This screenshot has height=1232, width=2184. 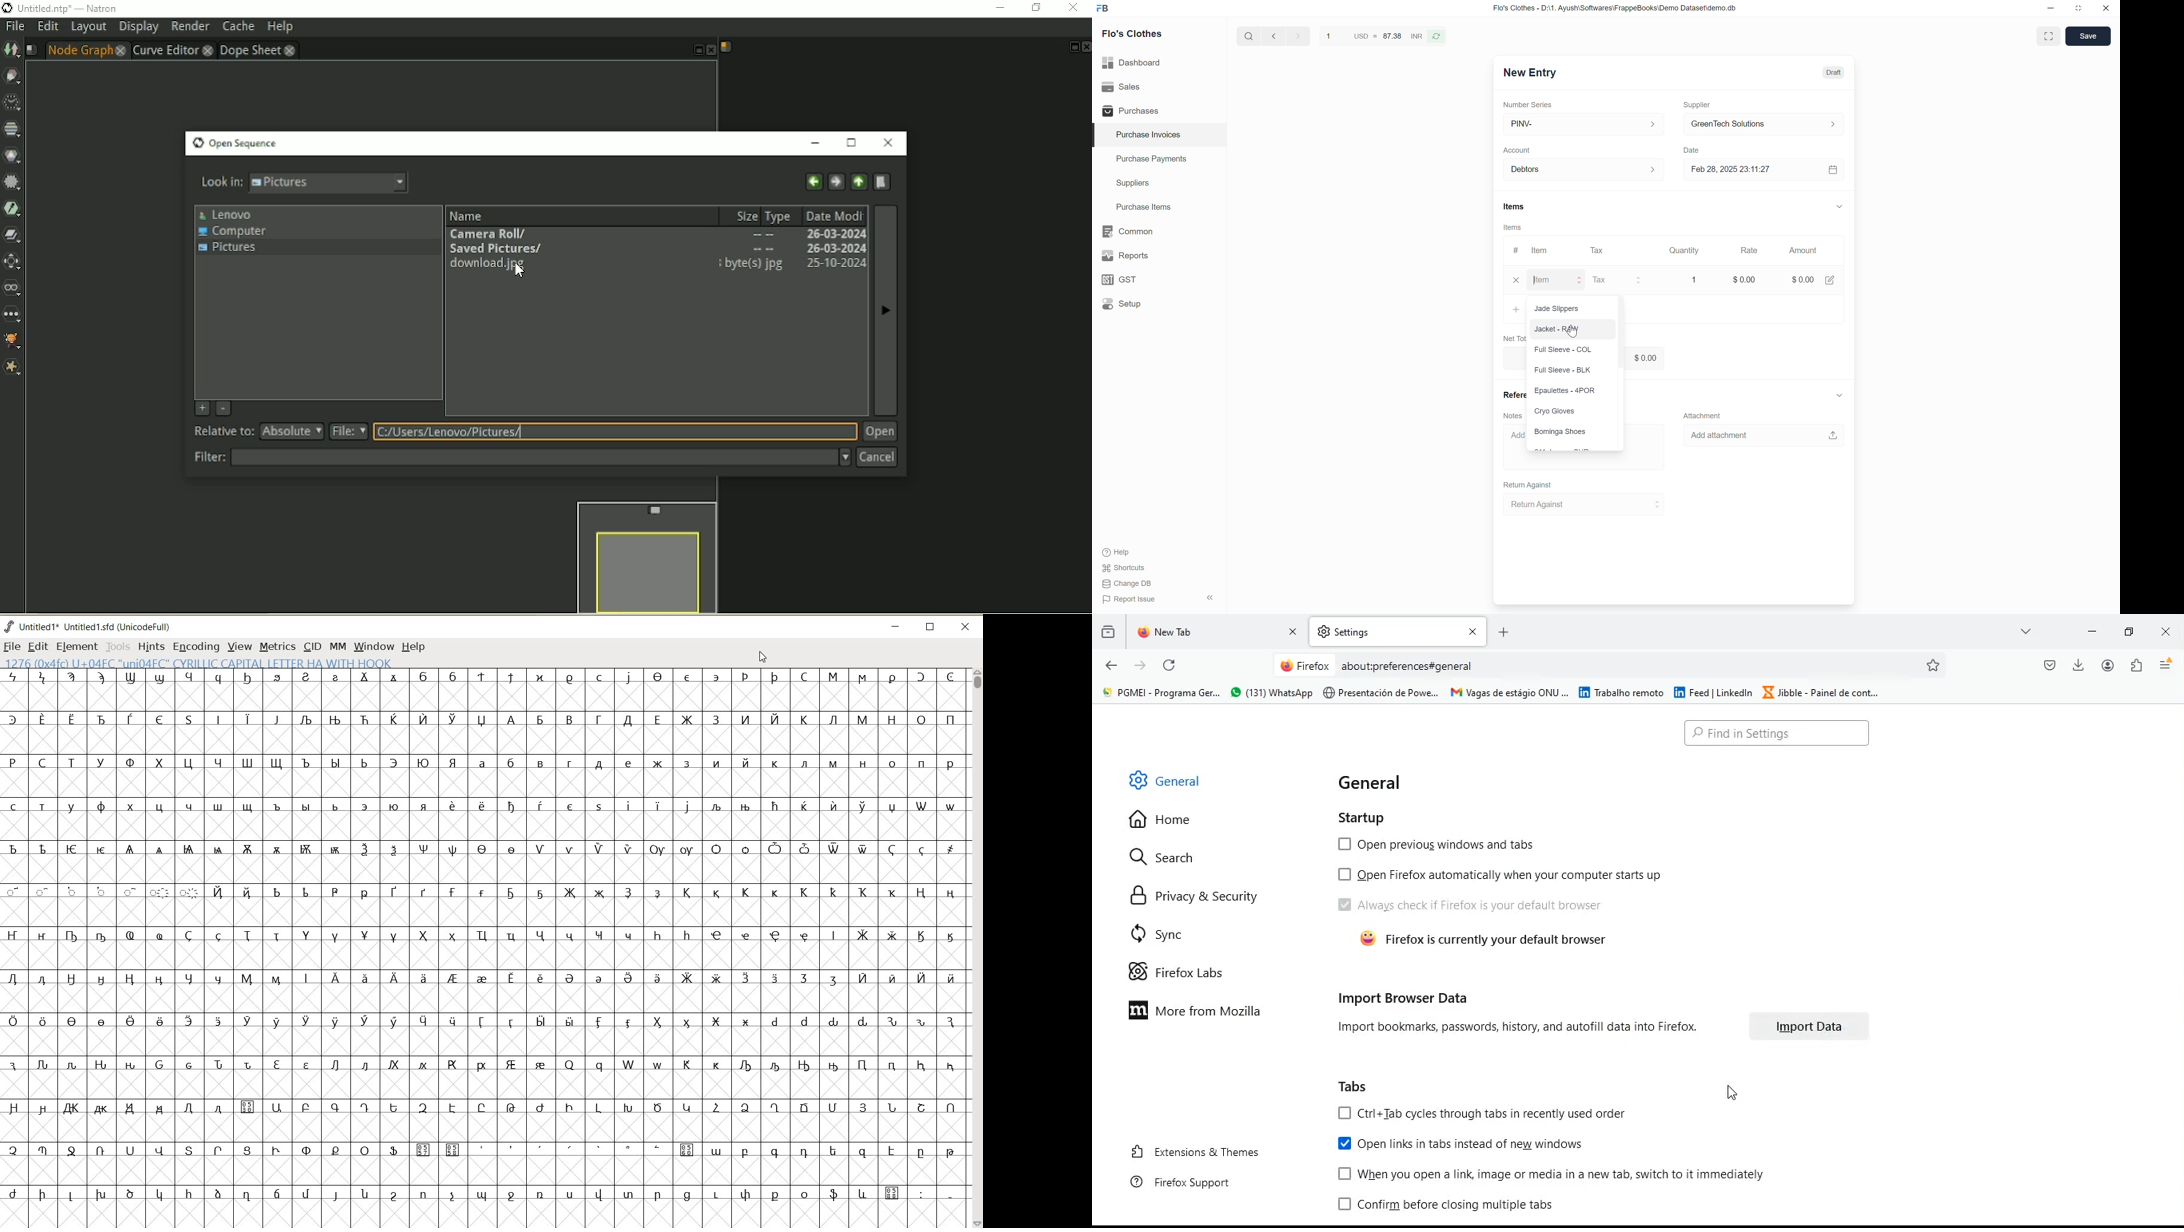 What do you see at coordinates (1249, 35) in the screenshot?
I see `Search` at bounding box center [1249, 35].